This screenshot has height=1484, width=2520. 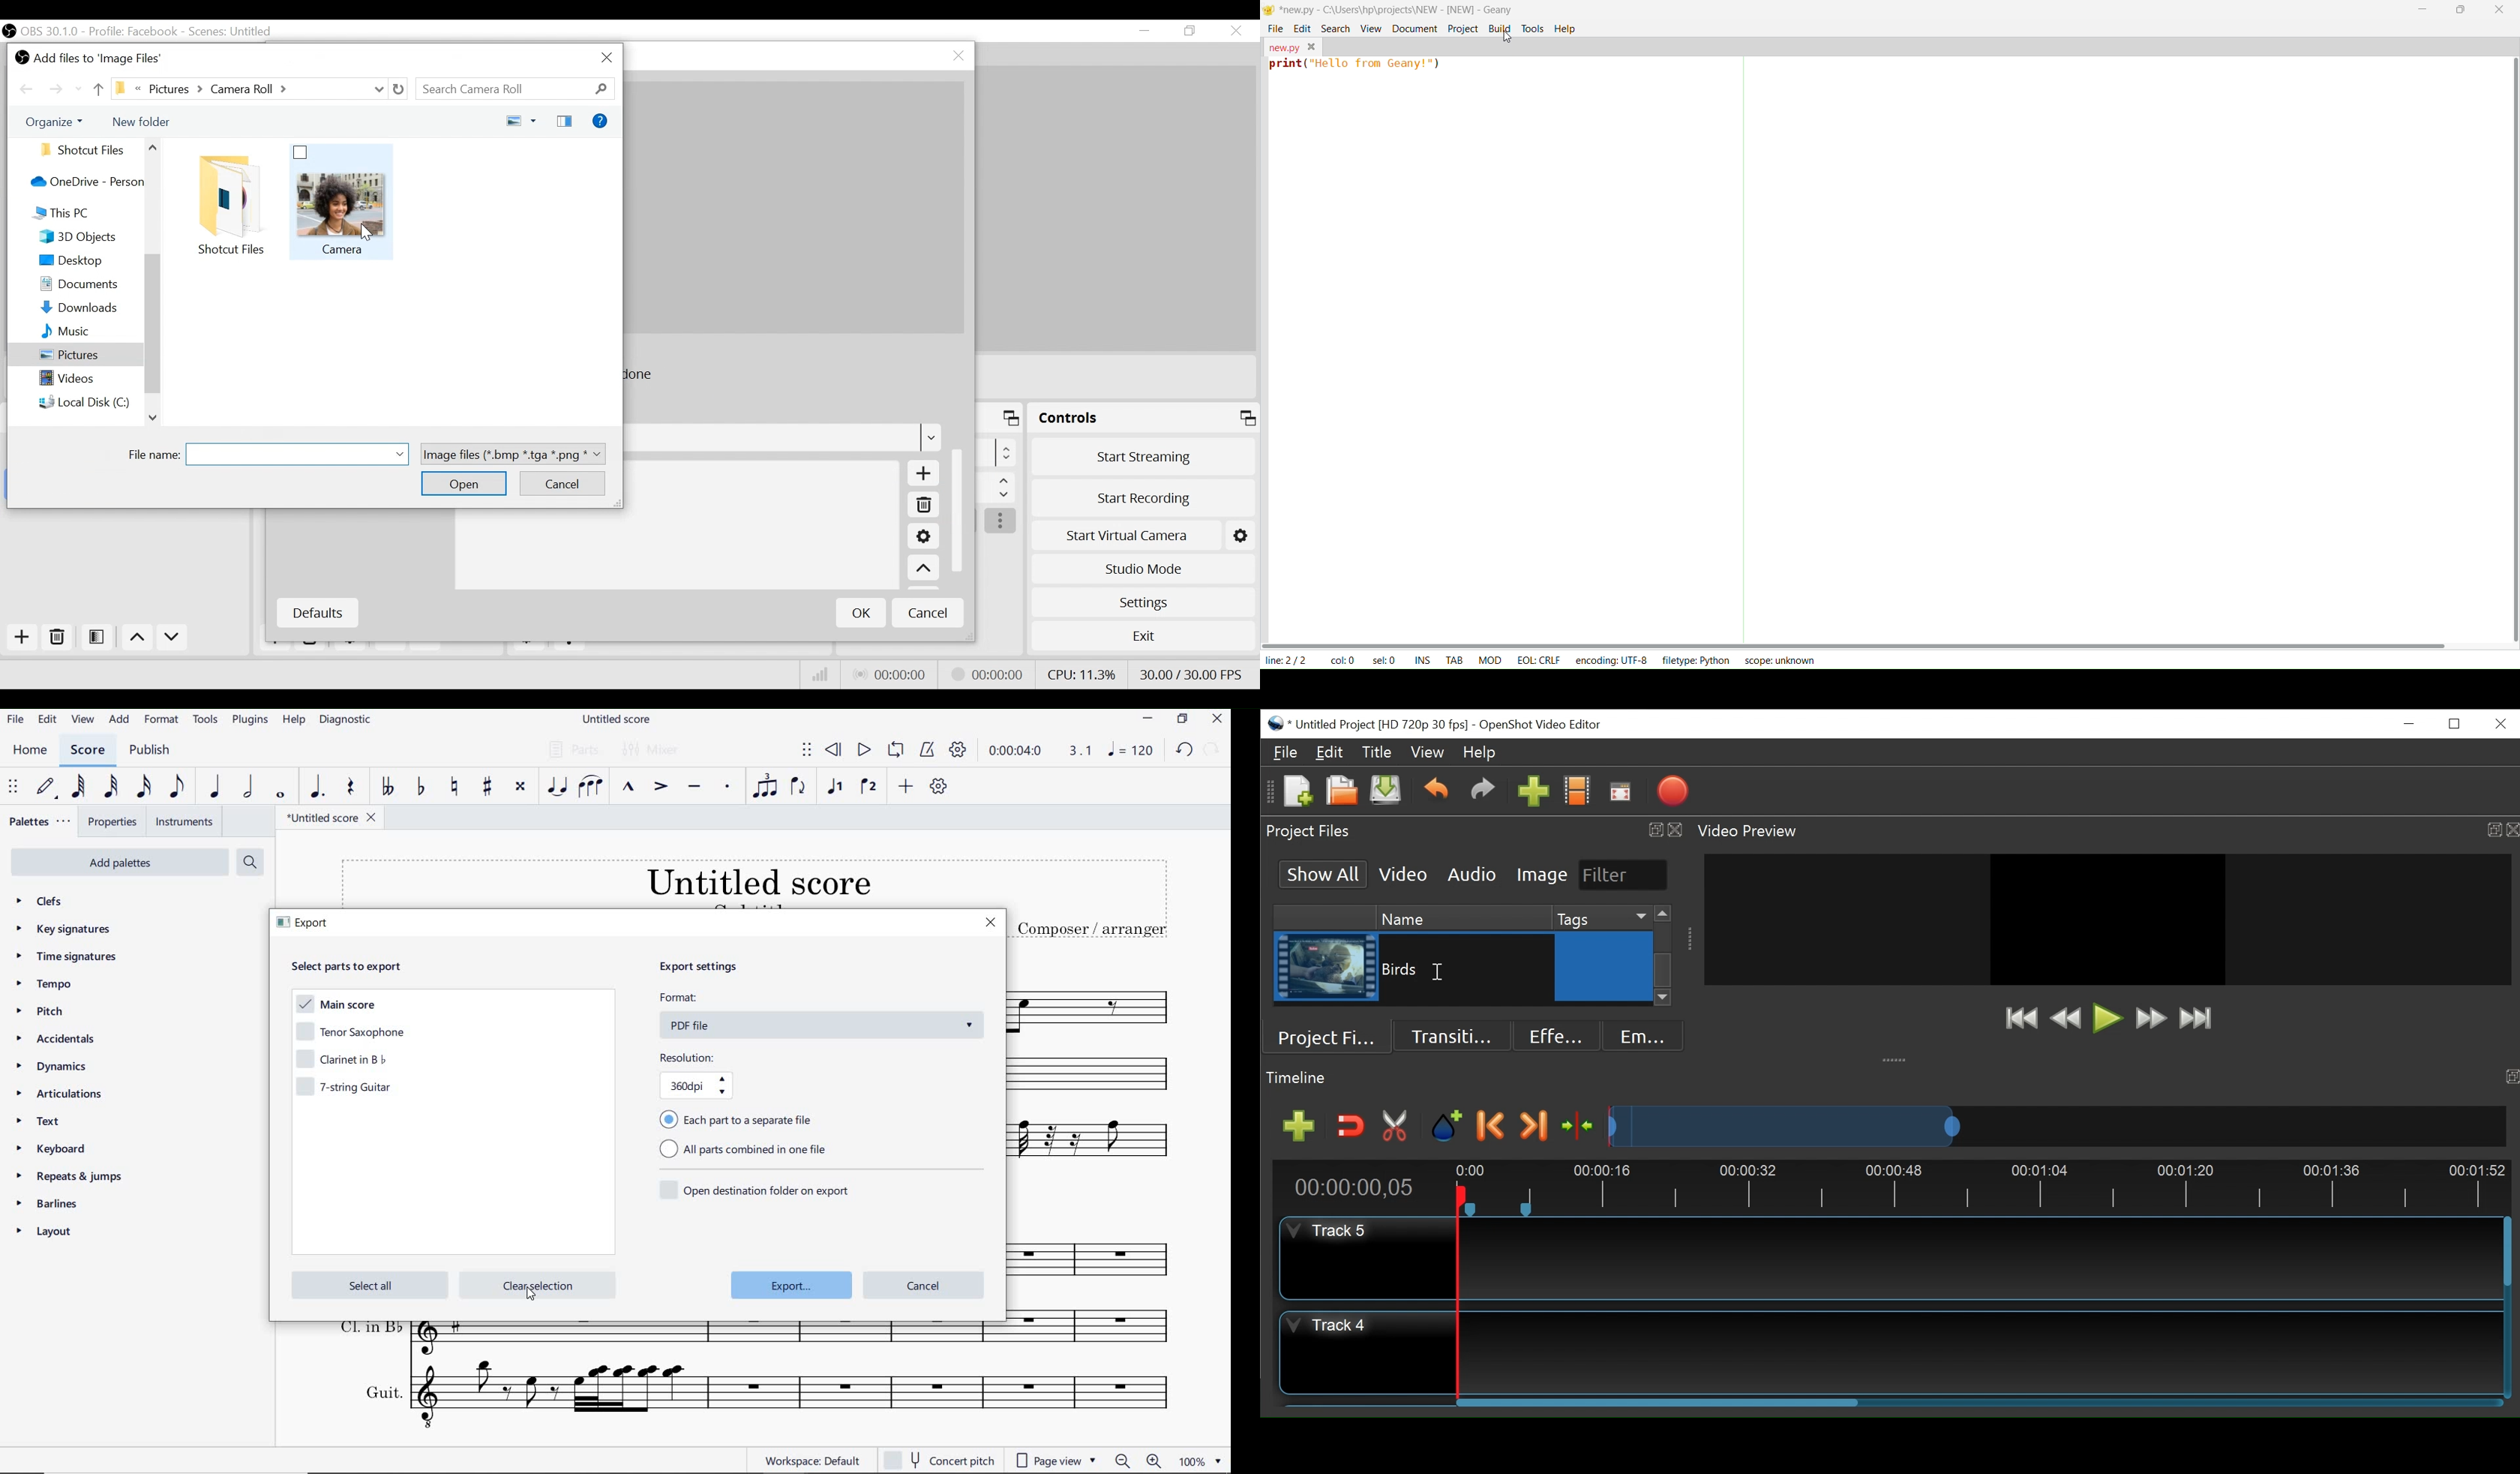 What do you see at coordinates (1538, 725) in the screenshot?
I see `OpenShot Video Editor` at bounding box center [1538, 725].